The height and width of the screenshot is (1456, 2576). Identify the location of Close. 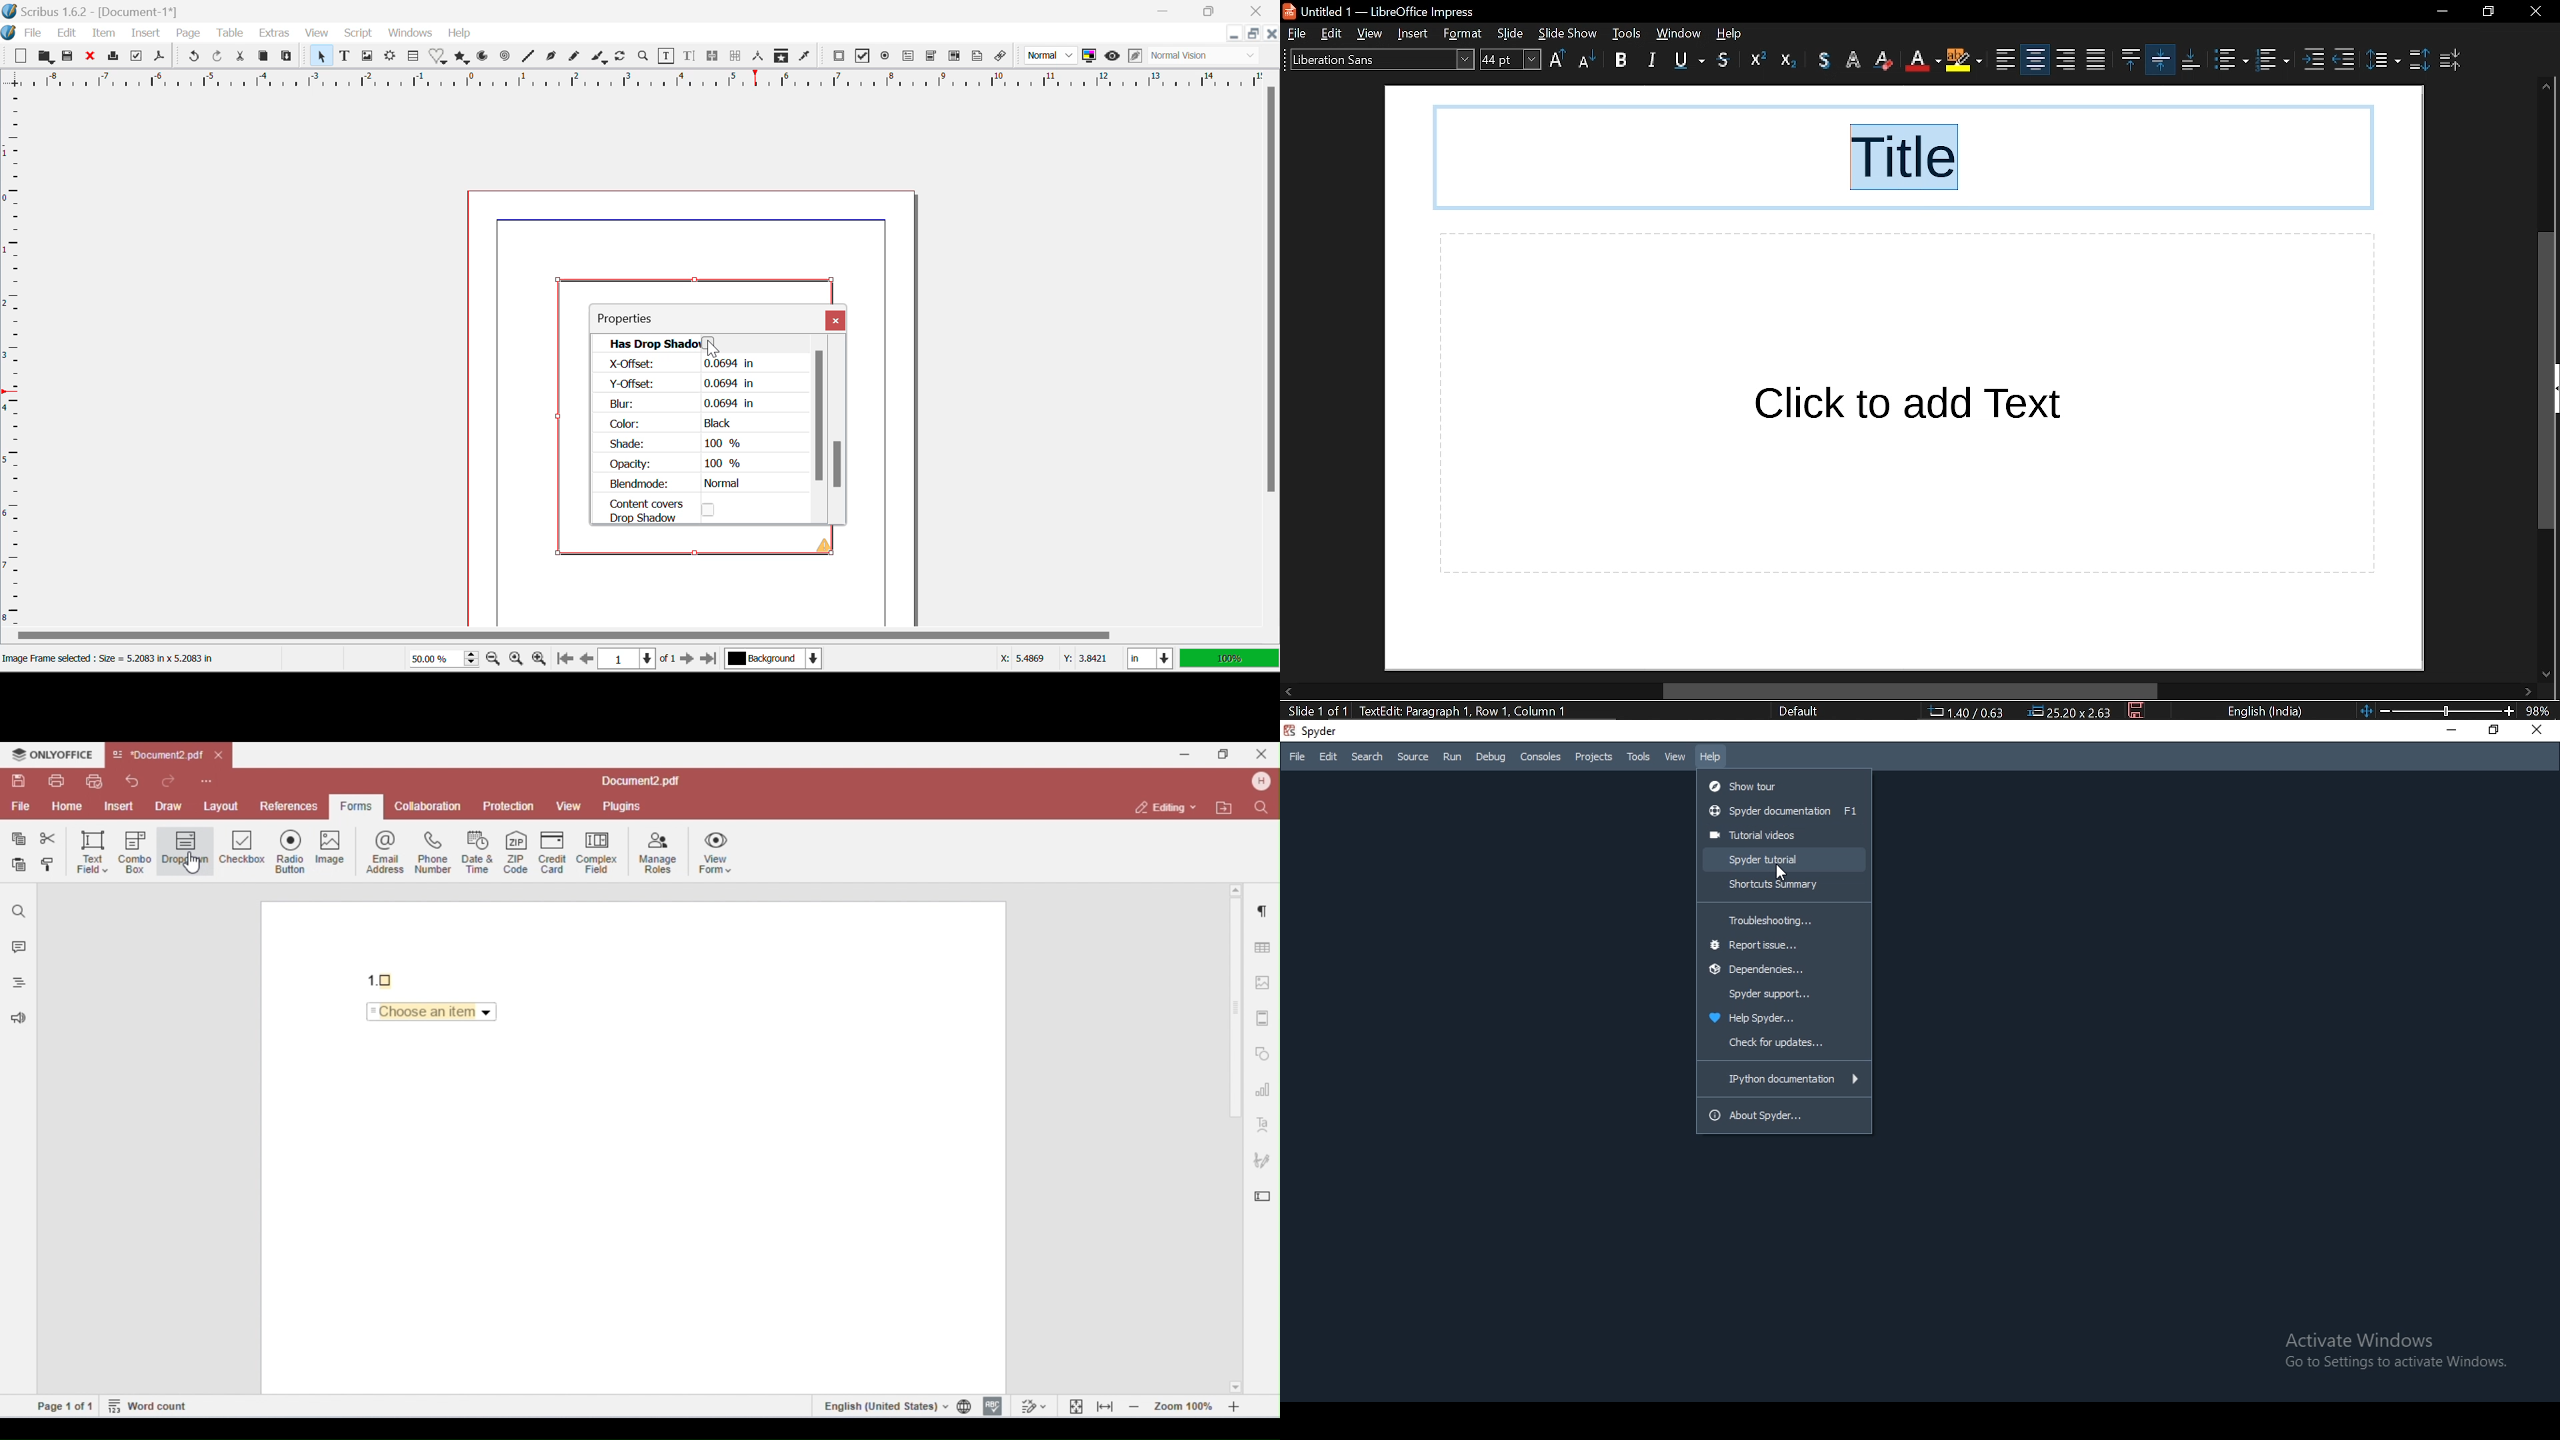
(1271, 34).